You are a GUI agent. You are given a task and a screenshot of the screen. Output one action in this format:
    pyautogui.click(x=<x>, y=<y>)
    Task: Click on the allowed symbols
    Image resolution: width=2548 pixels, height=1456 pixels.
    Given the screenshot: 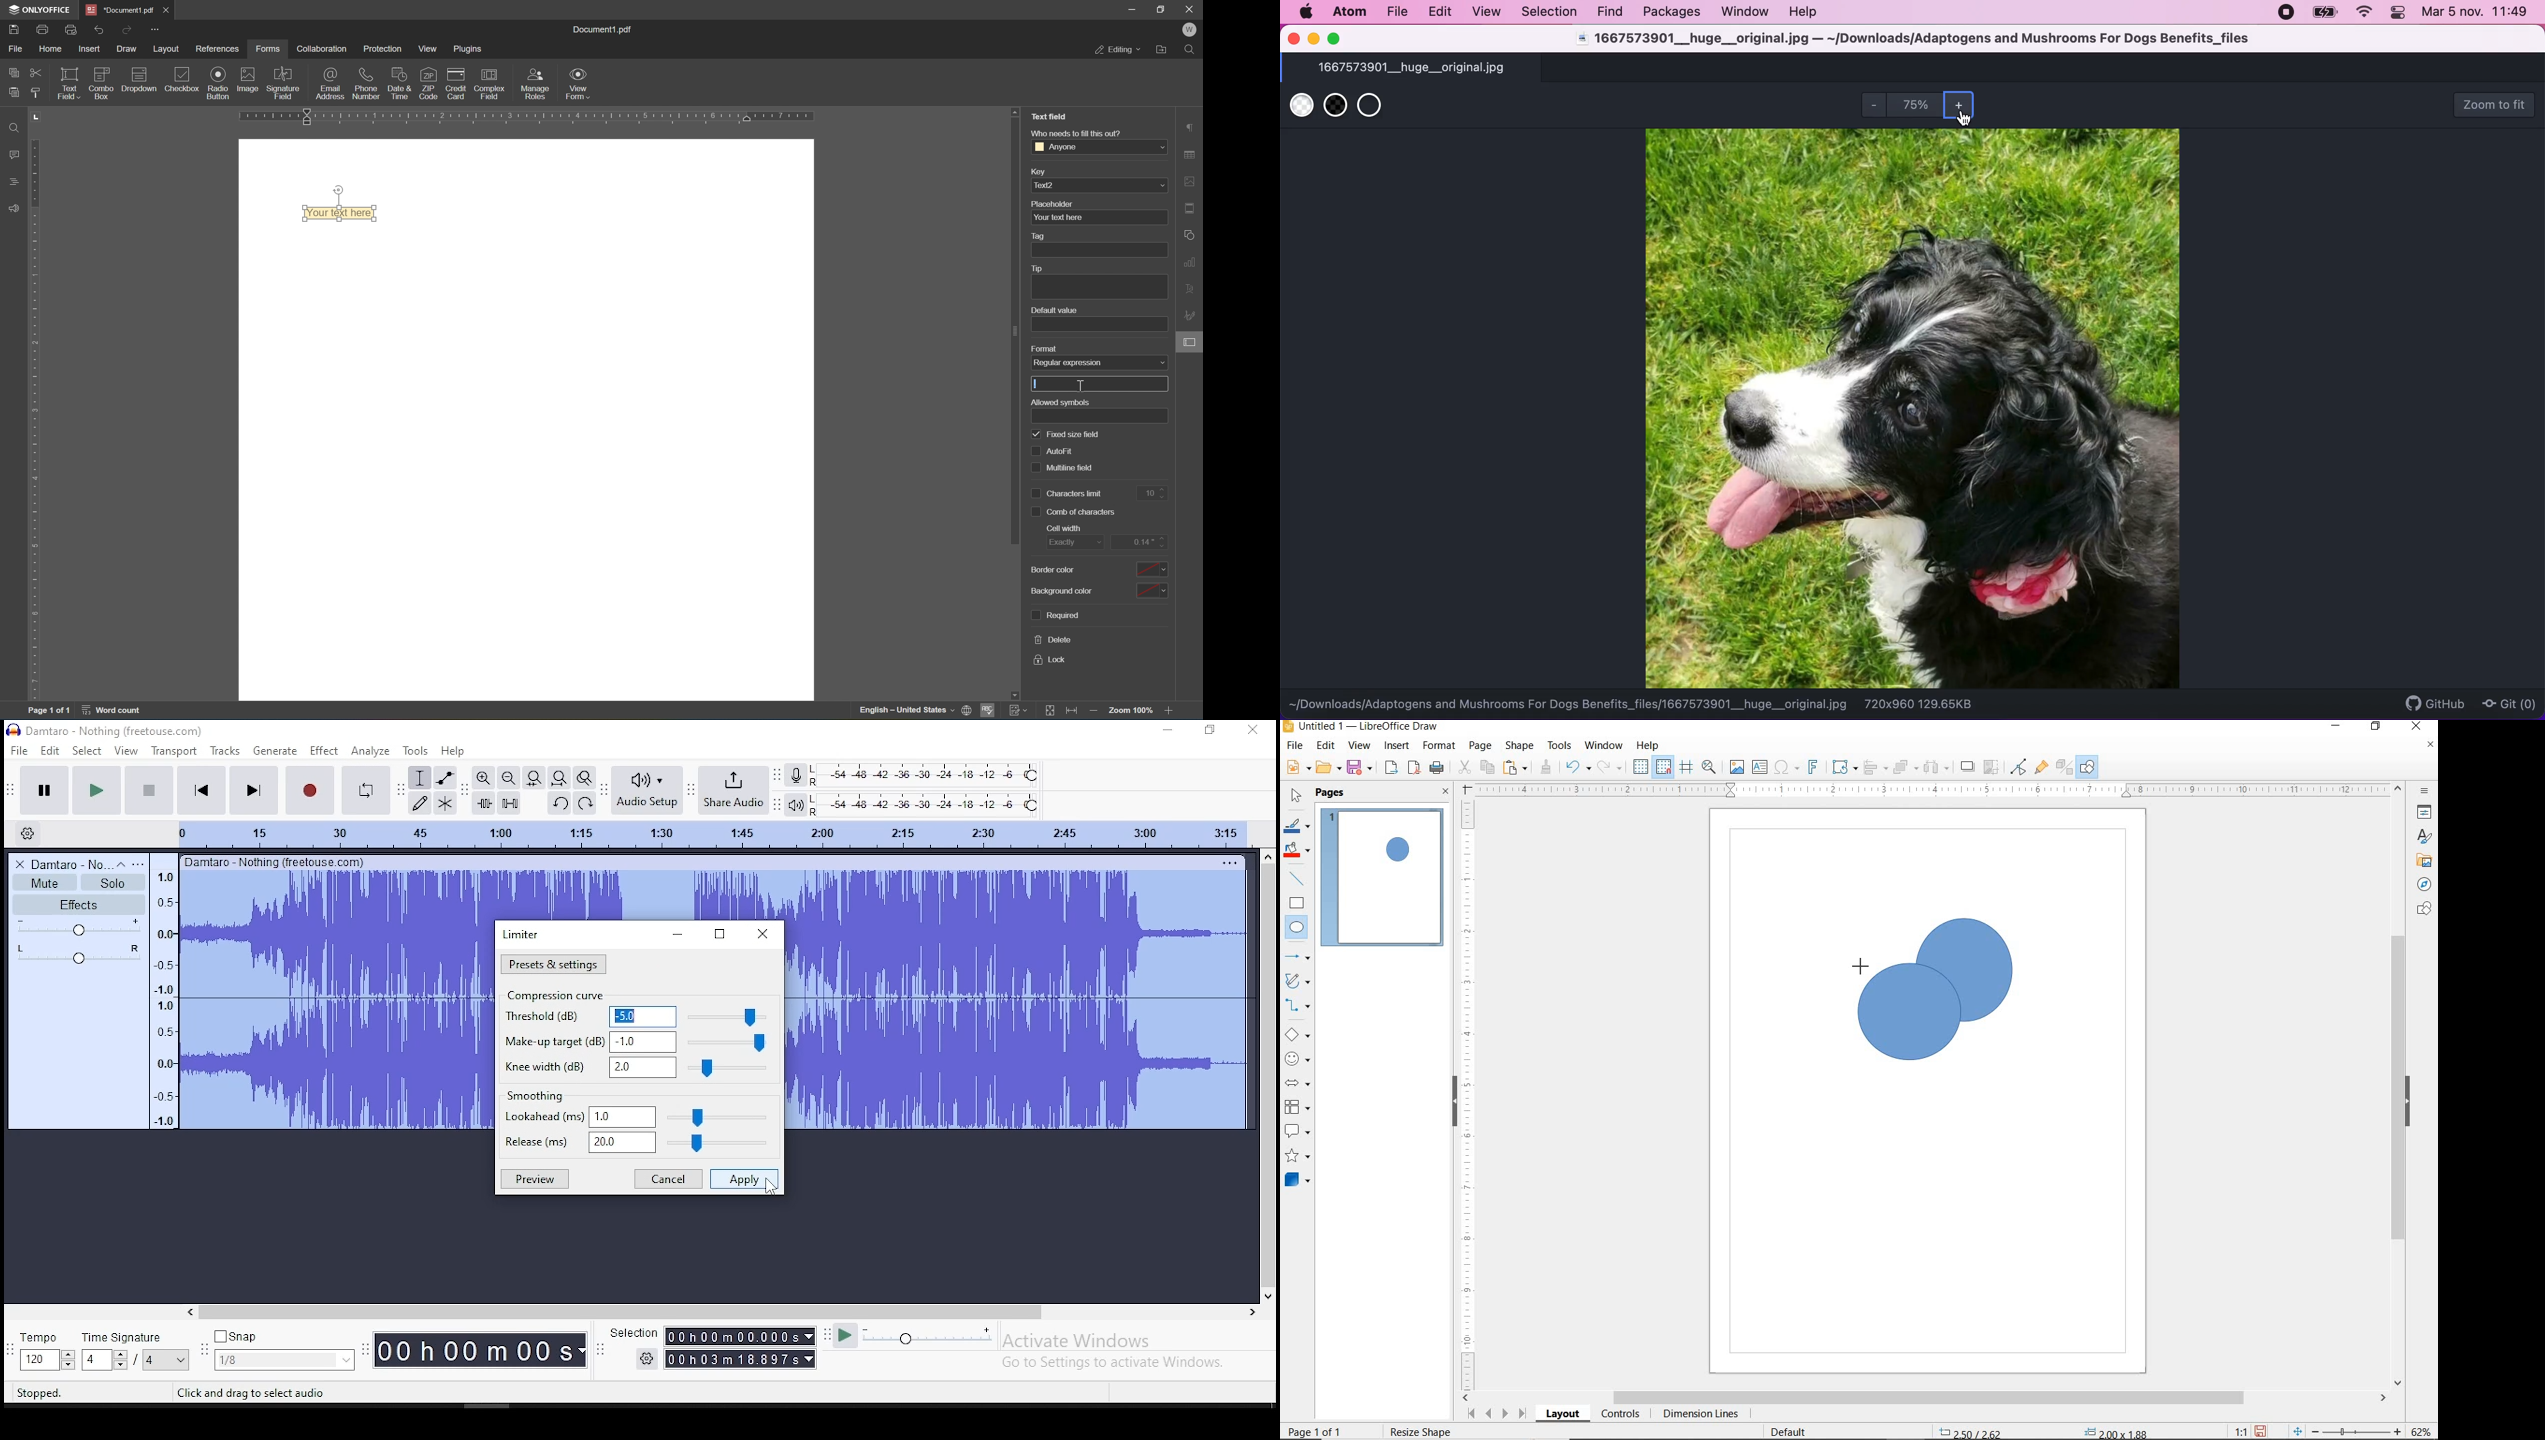 What is the action you would take?
    pyautogui.click(x=1063, y=403)
    